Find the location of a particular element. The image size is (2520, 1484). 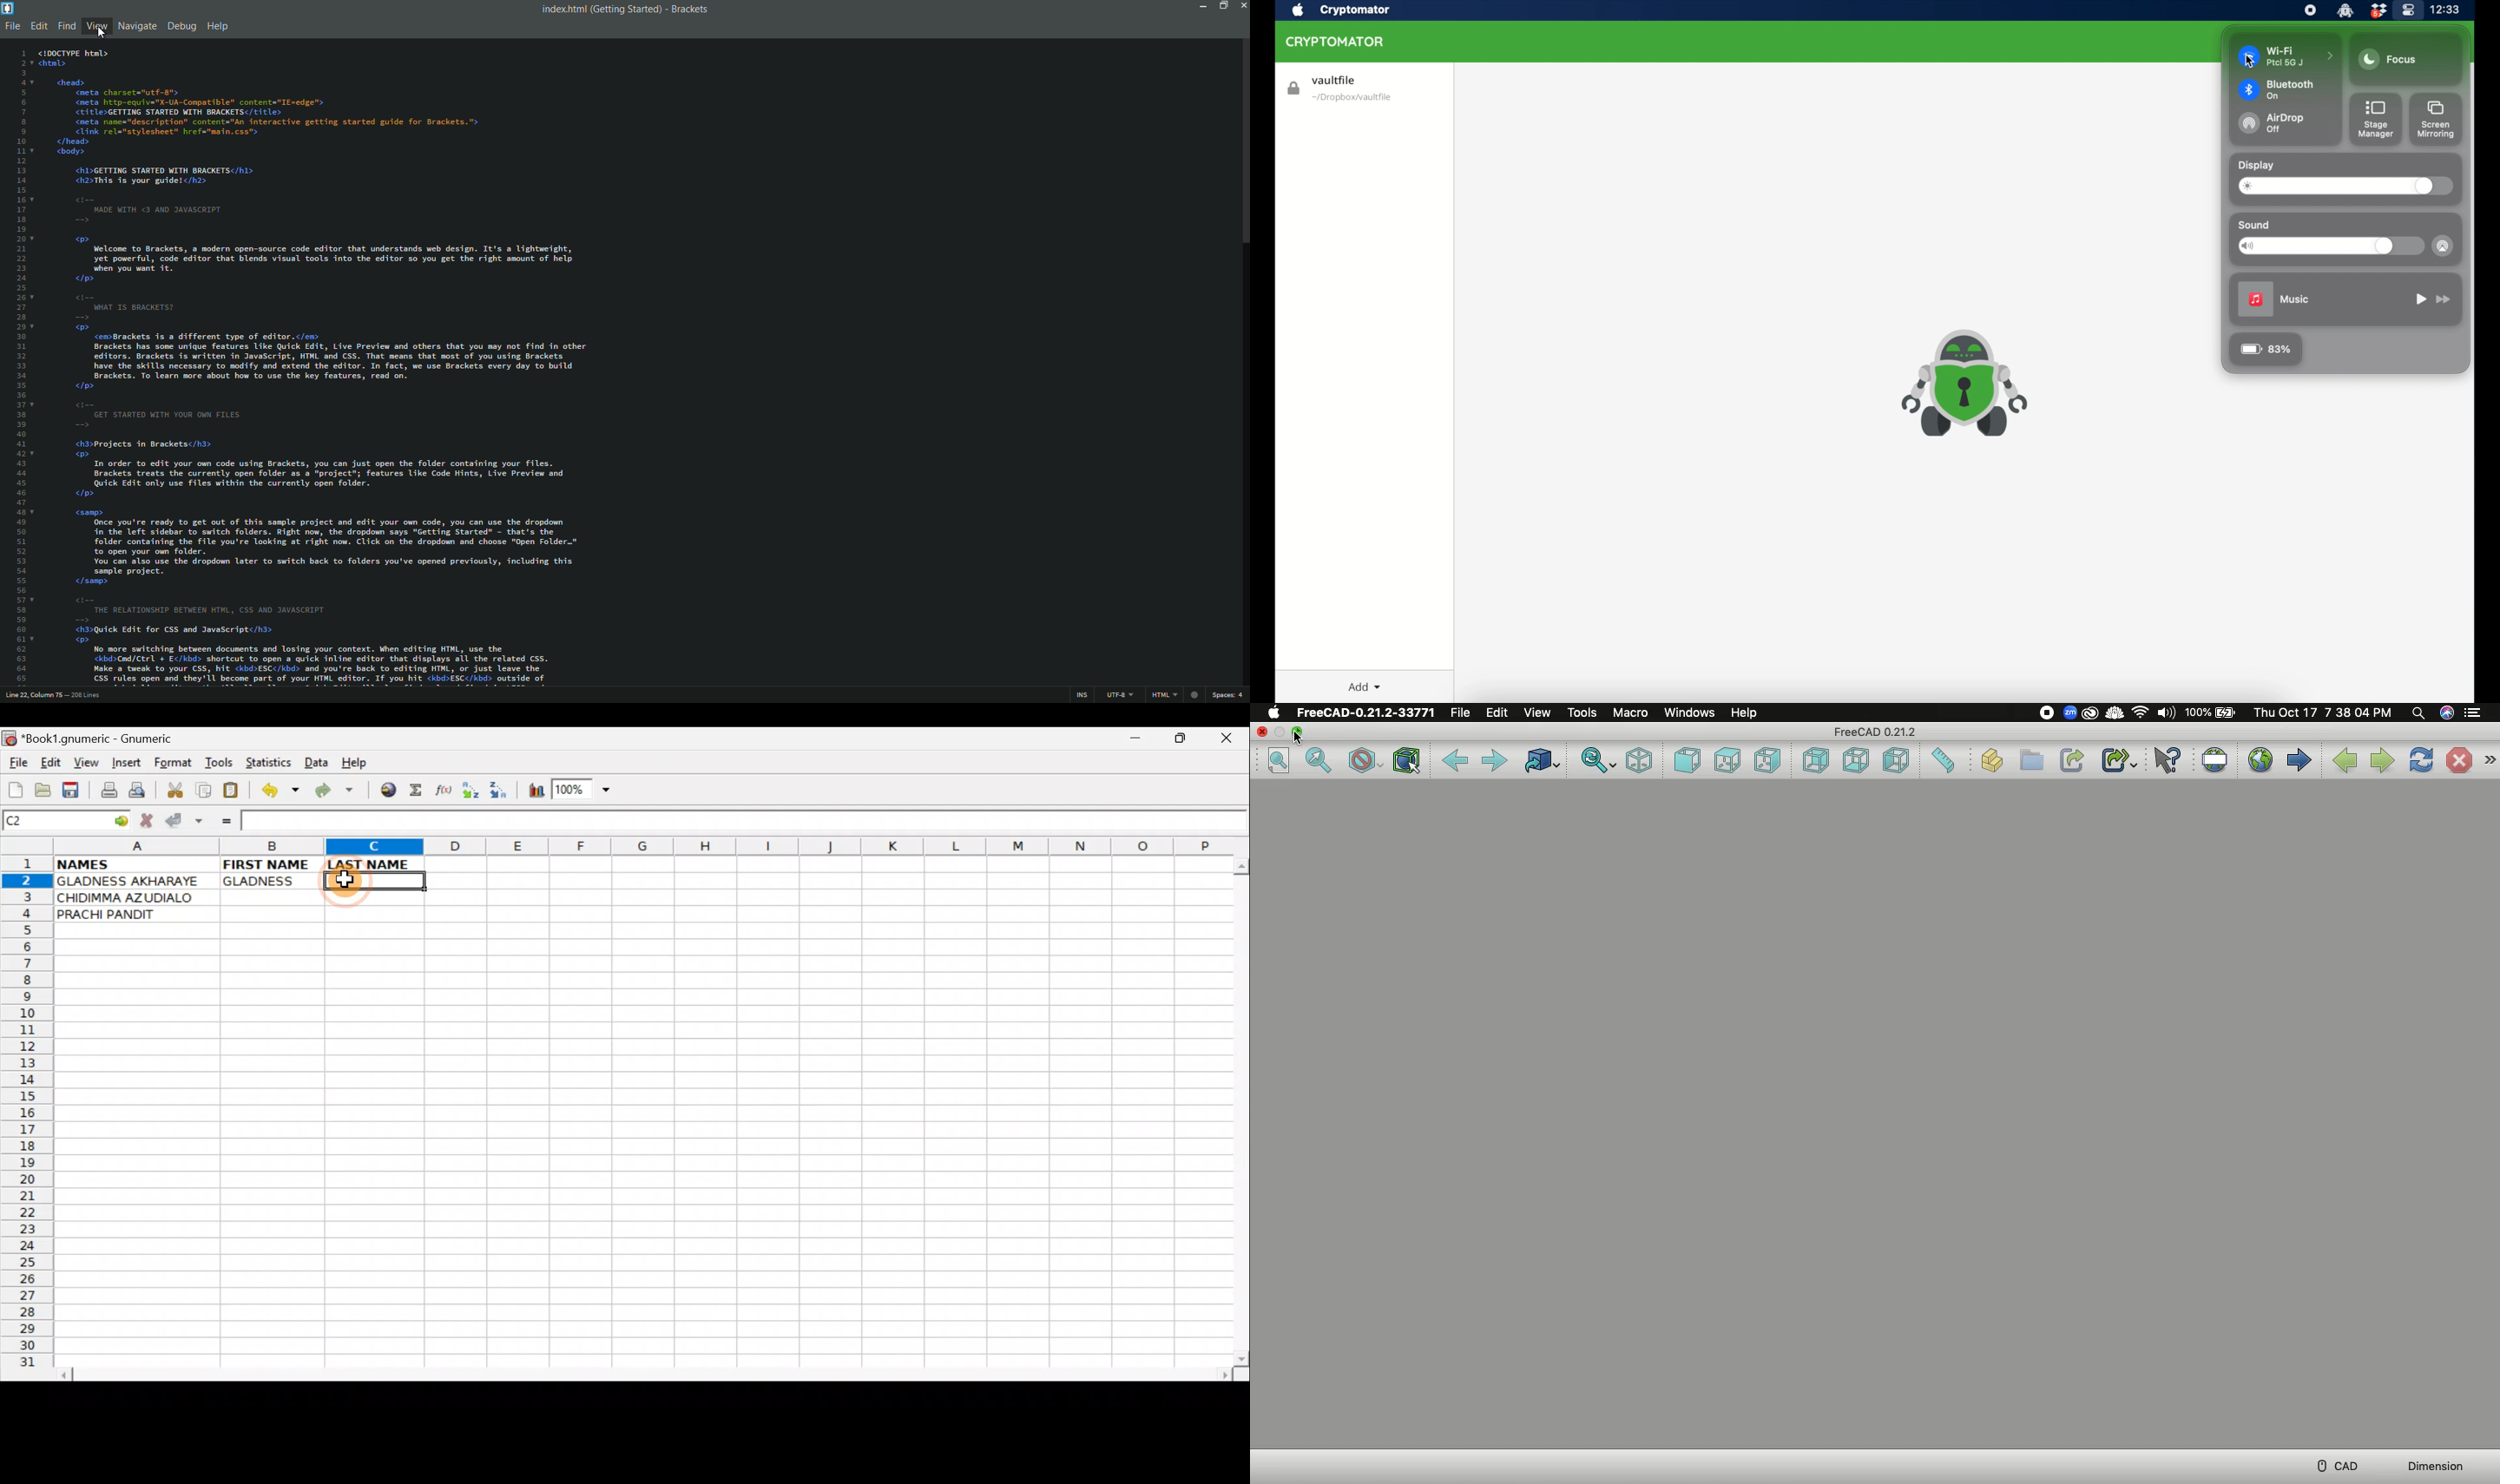

Back is located at coordinates (1452, 760).